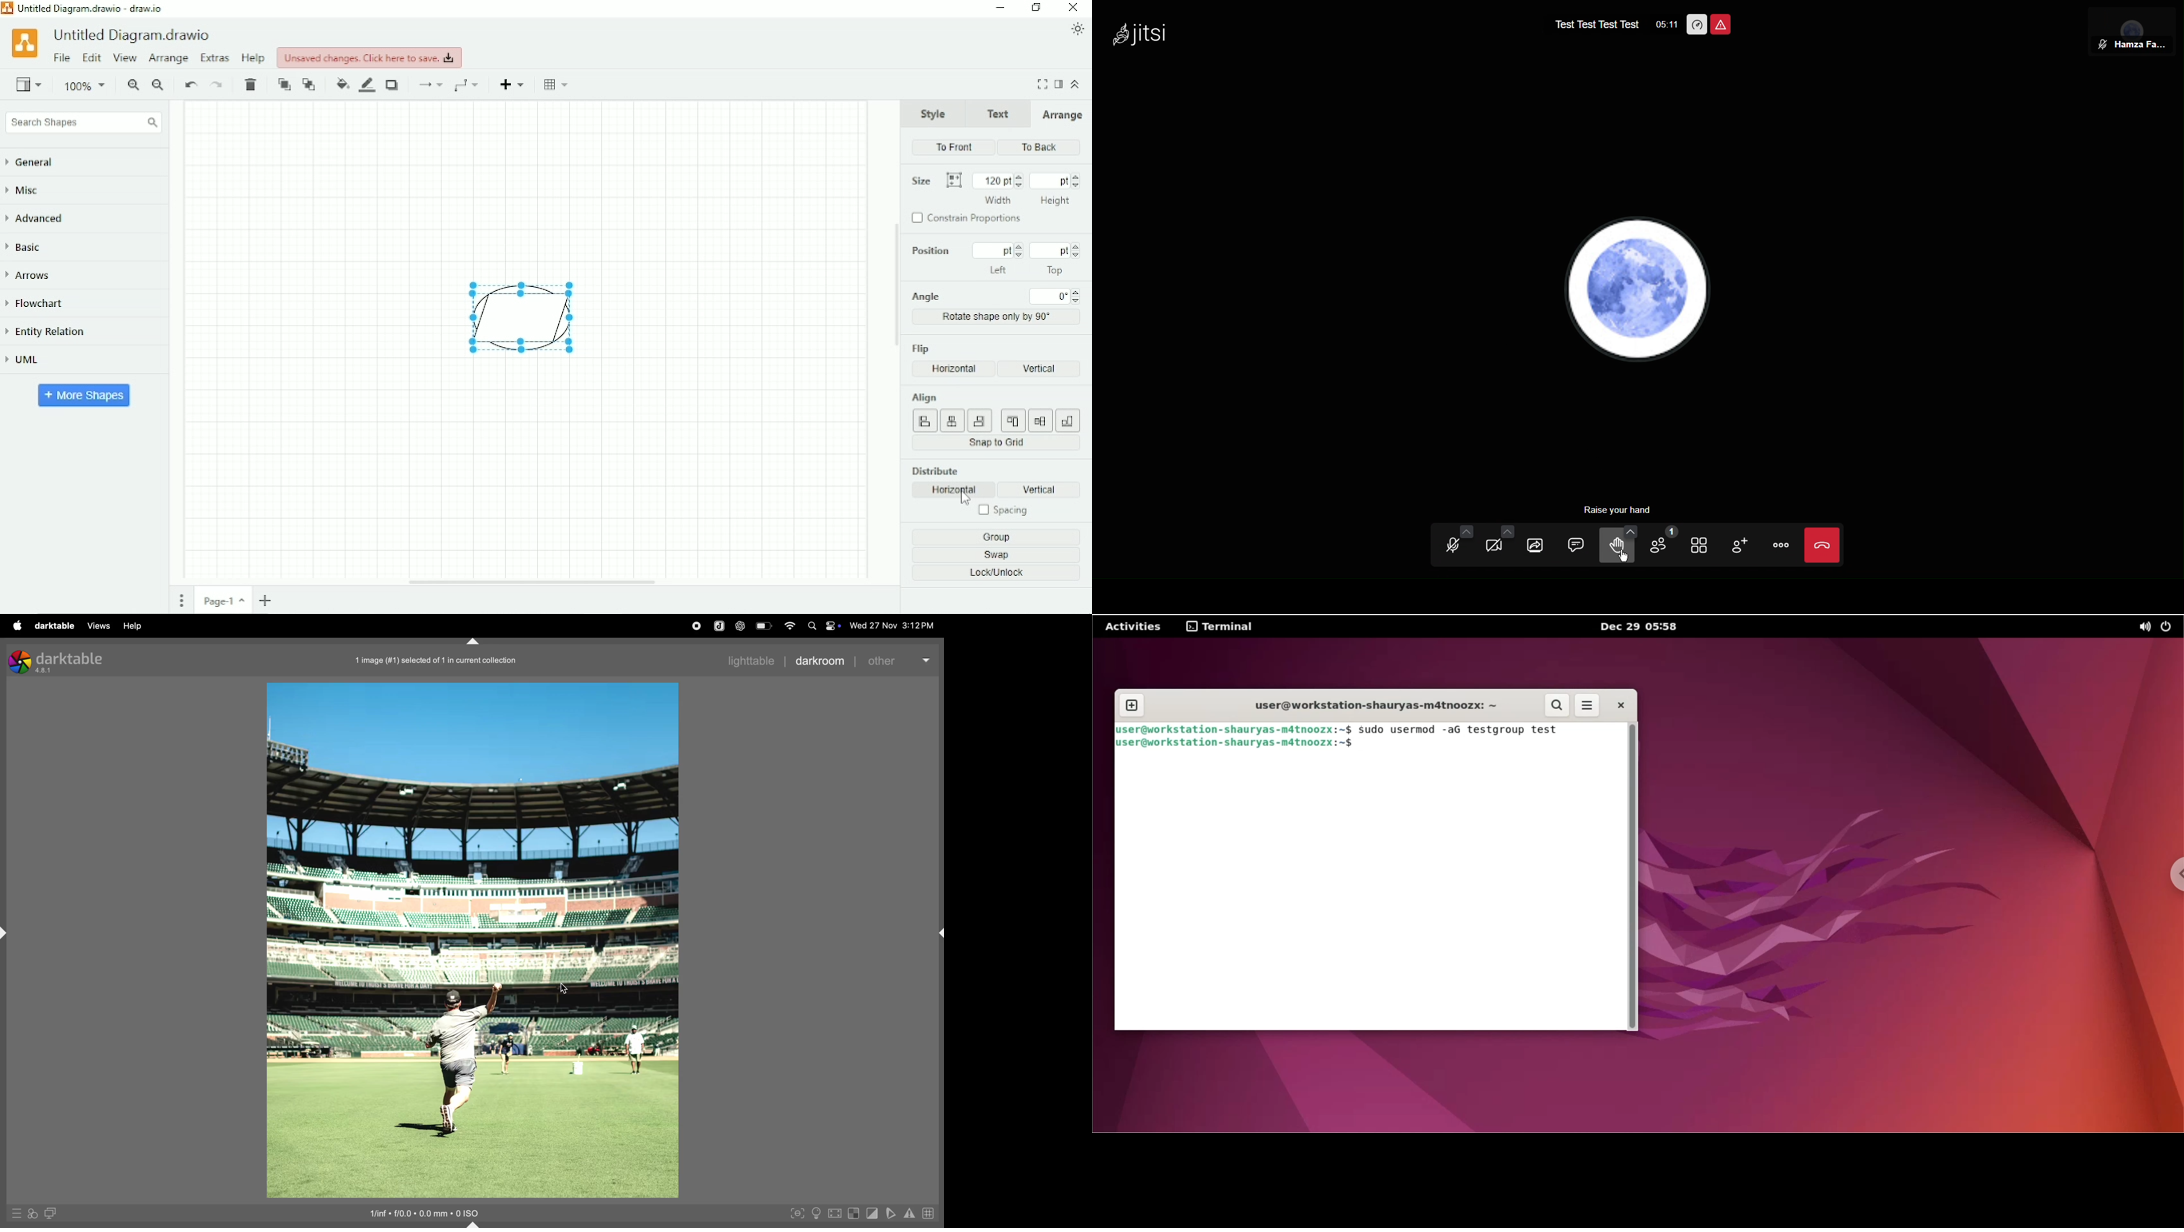 This screenshot has width=2184, height=1232. I want to click on Logo, so click(24, 42).